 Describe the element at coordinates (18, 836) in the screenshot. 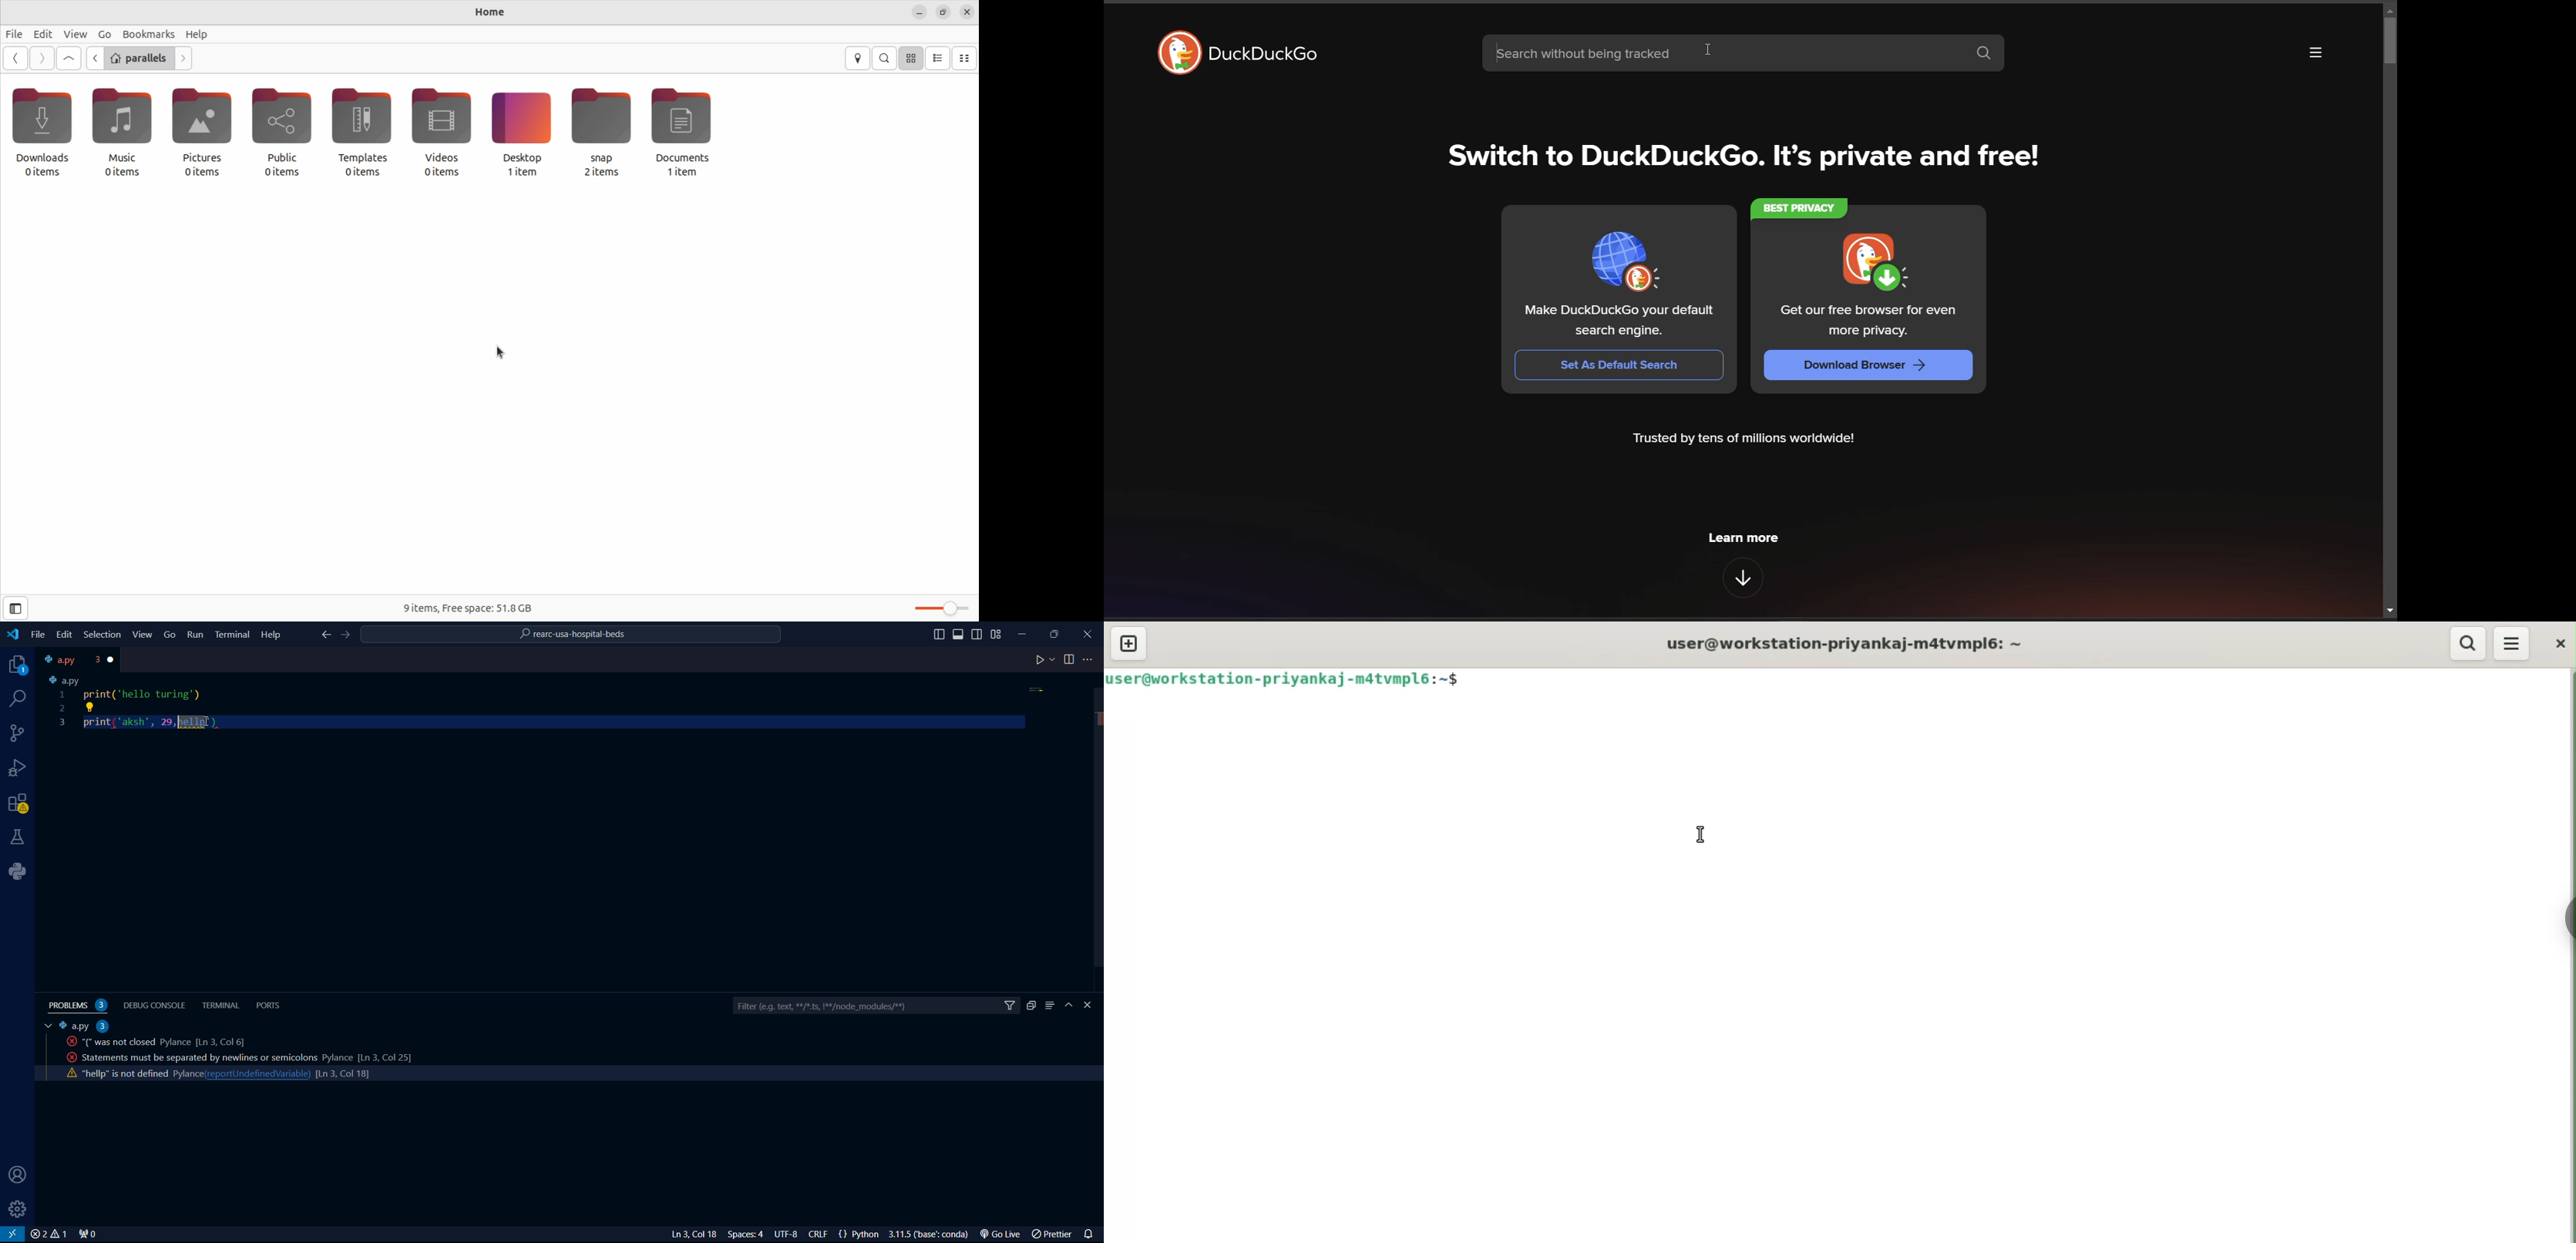

I see `labs` at that location.